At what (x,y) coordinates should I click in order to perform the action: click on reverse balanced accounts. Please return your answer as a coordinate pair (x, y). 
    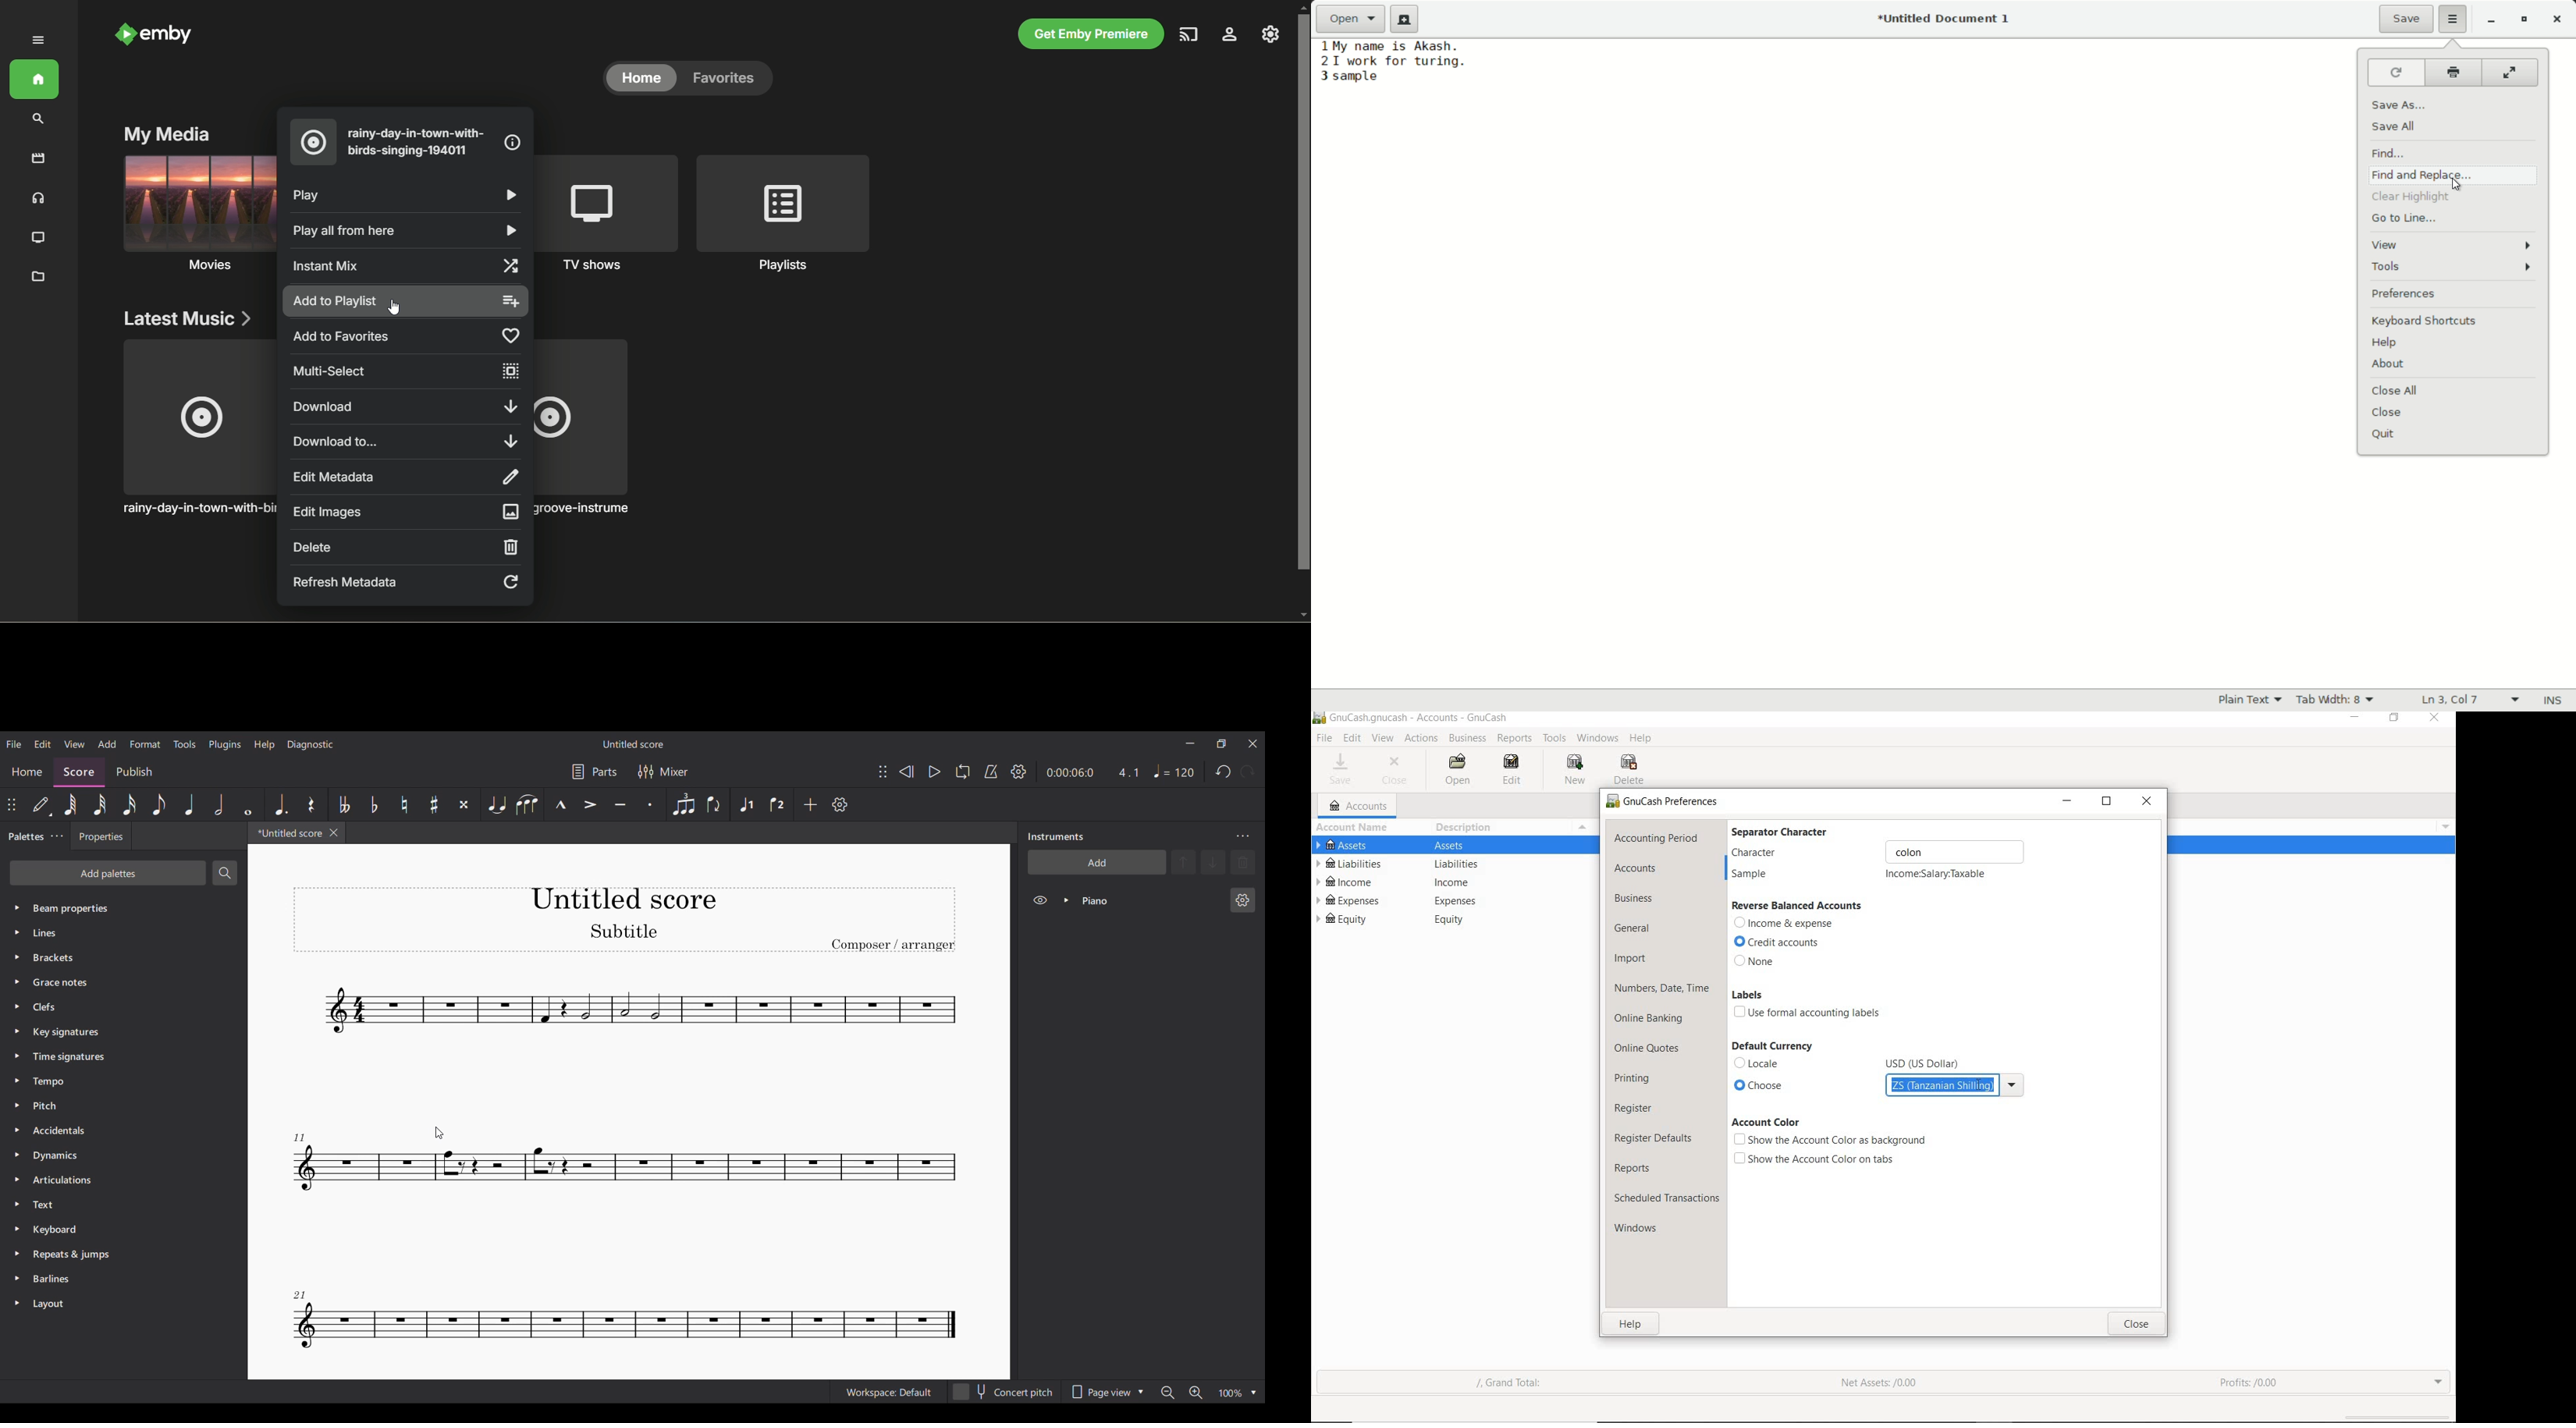
    Looking at the image, I should click on (1798, 906).